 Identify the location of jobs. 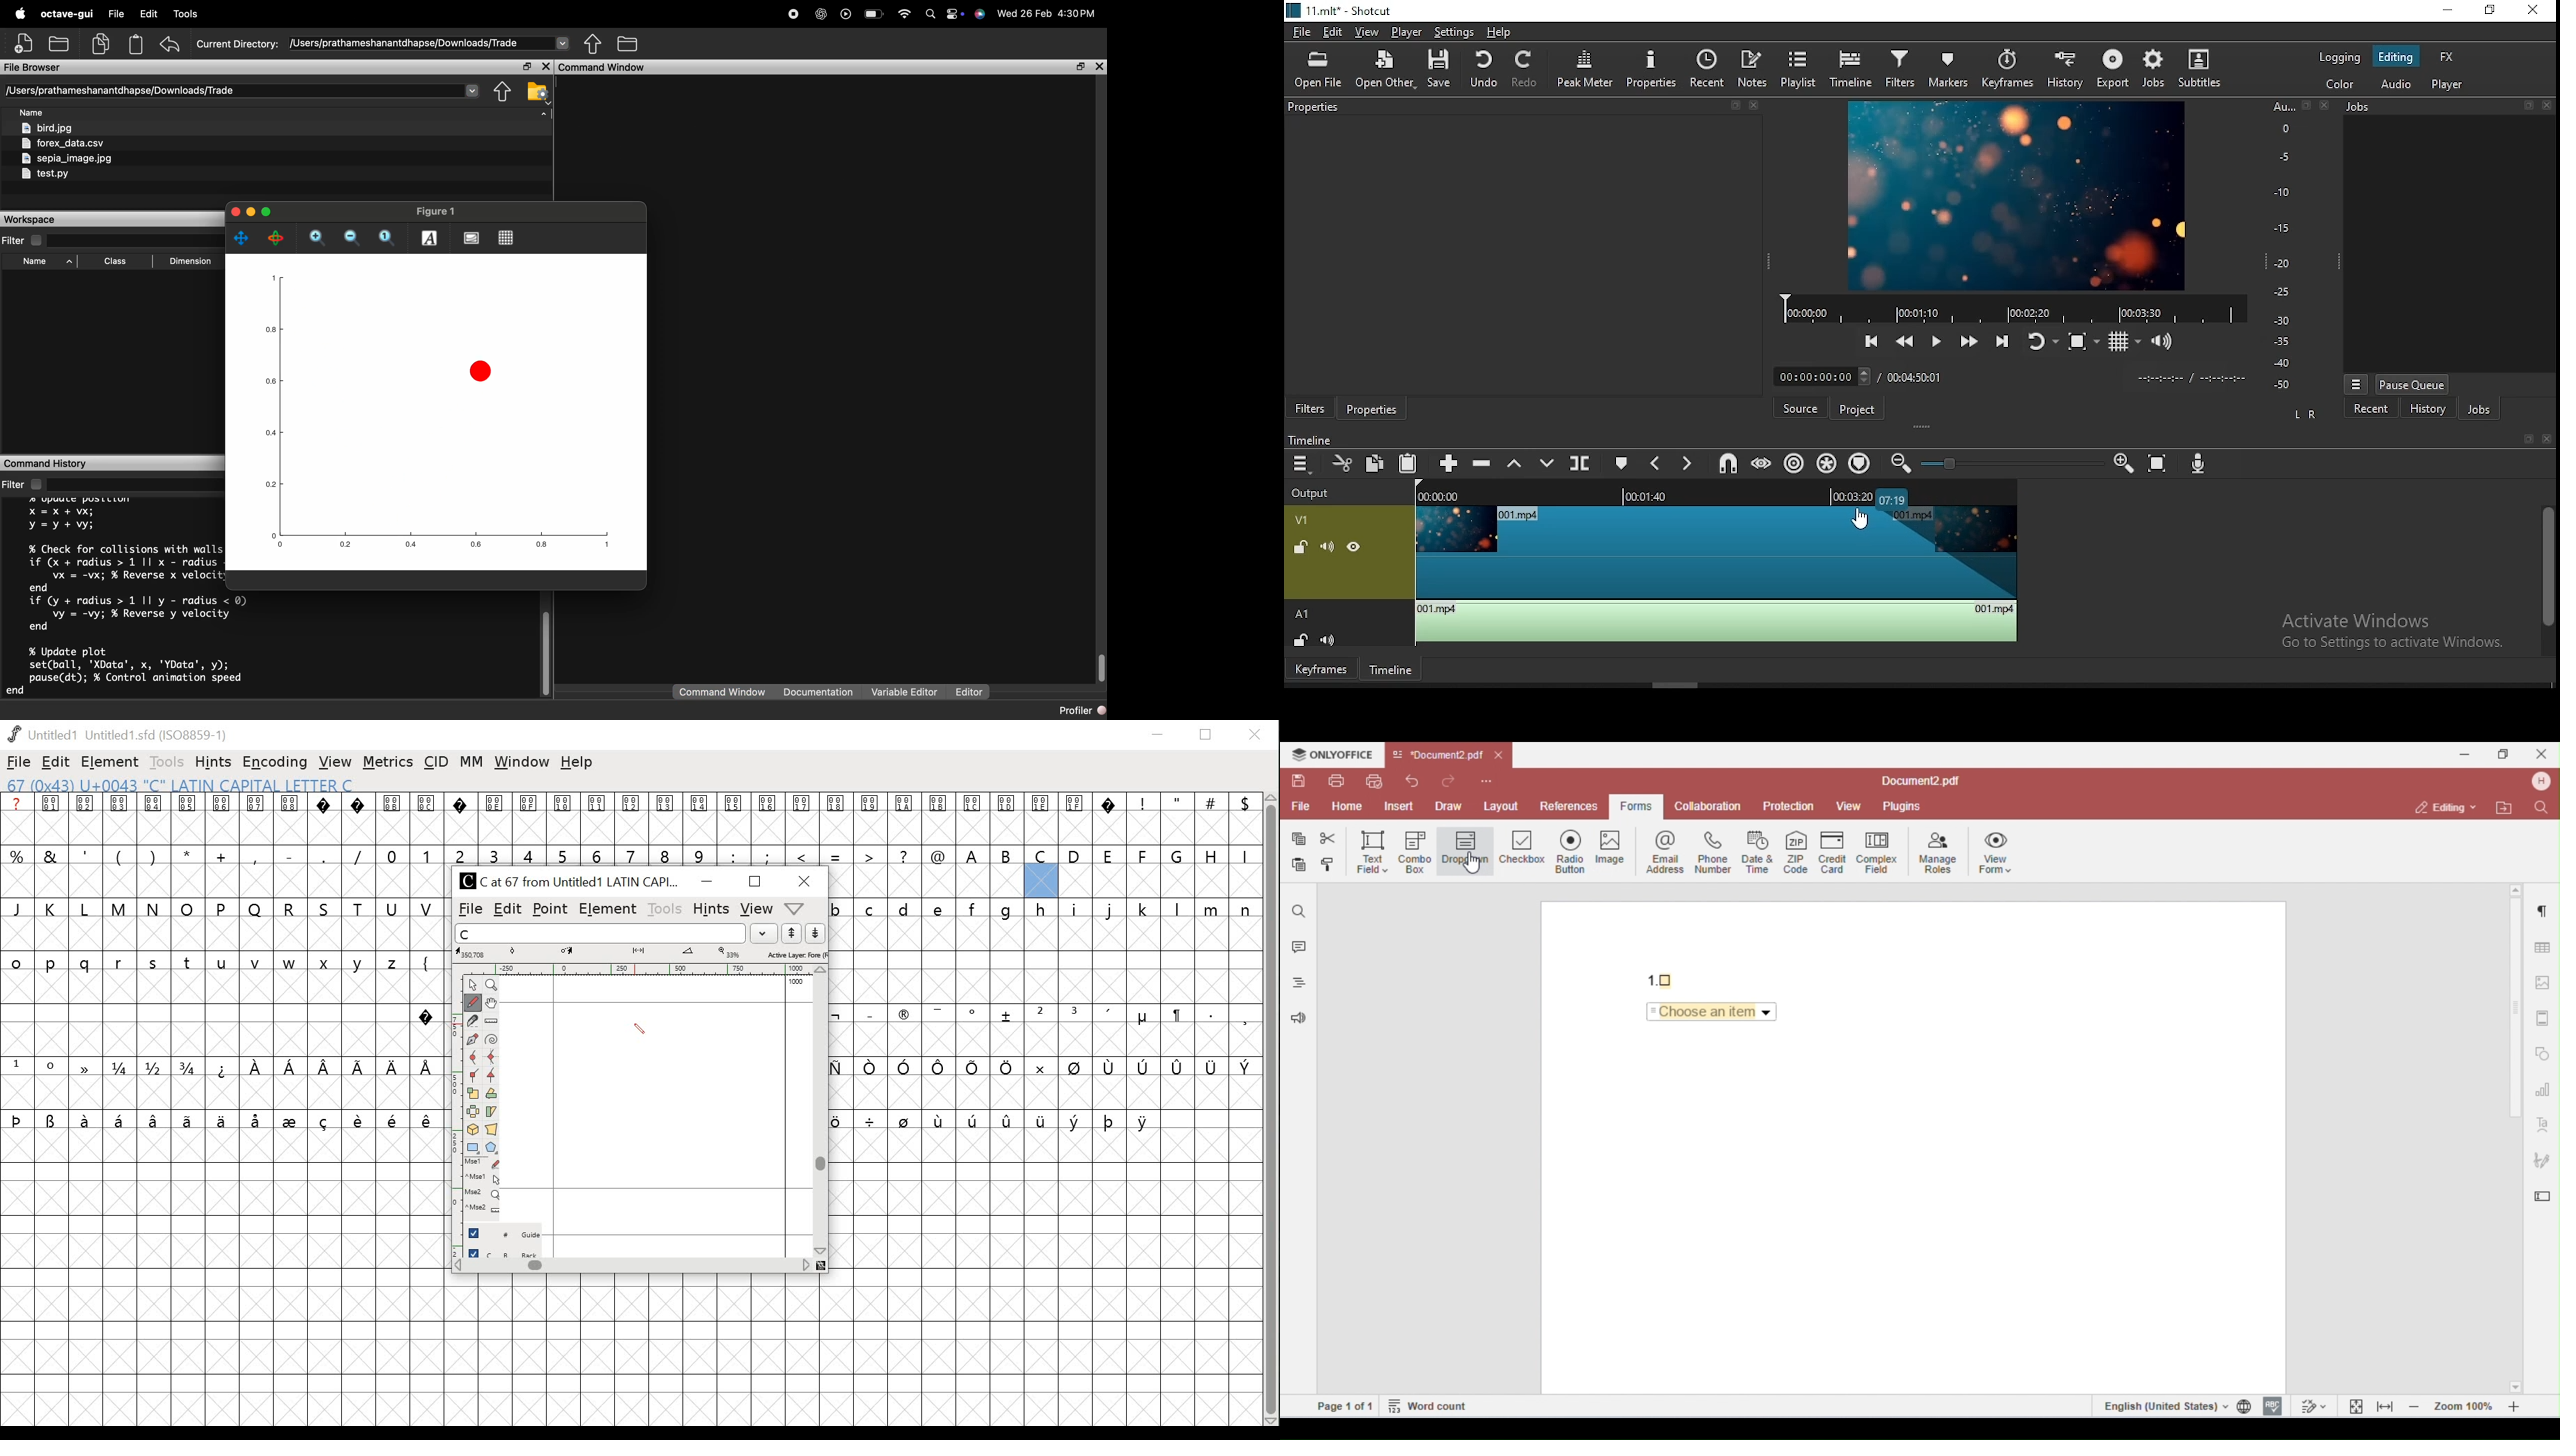
(2160, 69).